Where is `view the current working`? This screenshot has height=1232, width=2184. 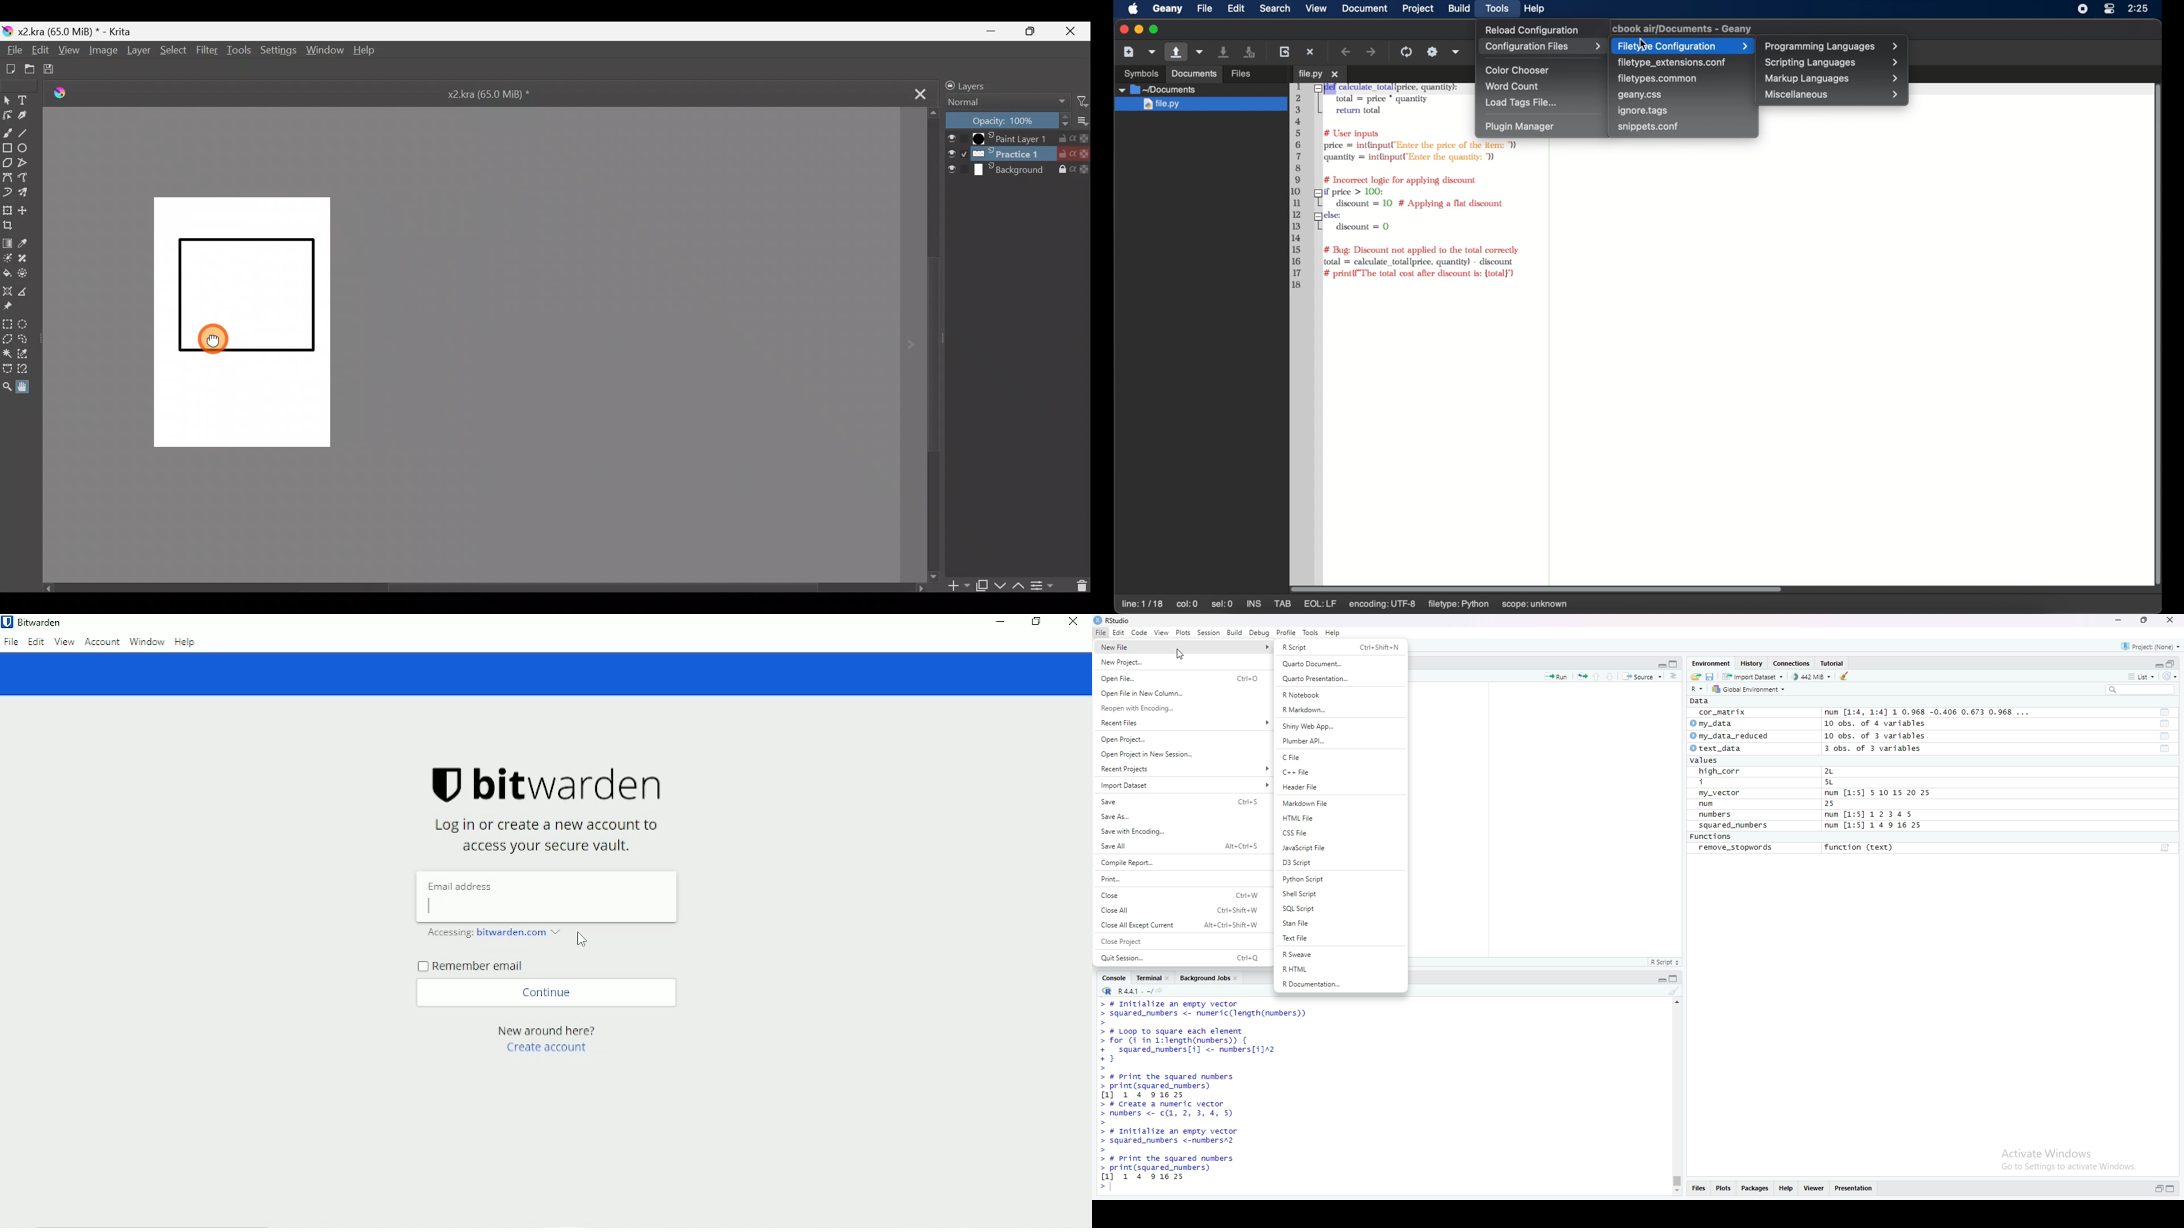
view the current working is located at coordinates (1163, 991).